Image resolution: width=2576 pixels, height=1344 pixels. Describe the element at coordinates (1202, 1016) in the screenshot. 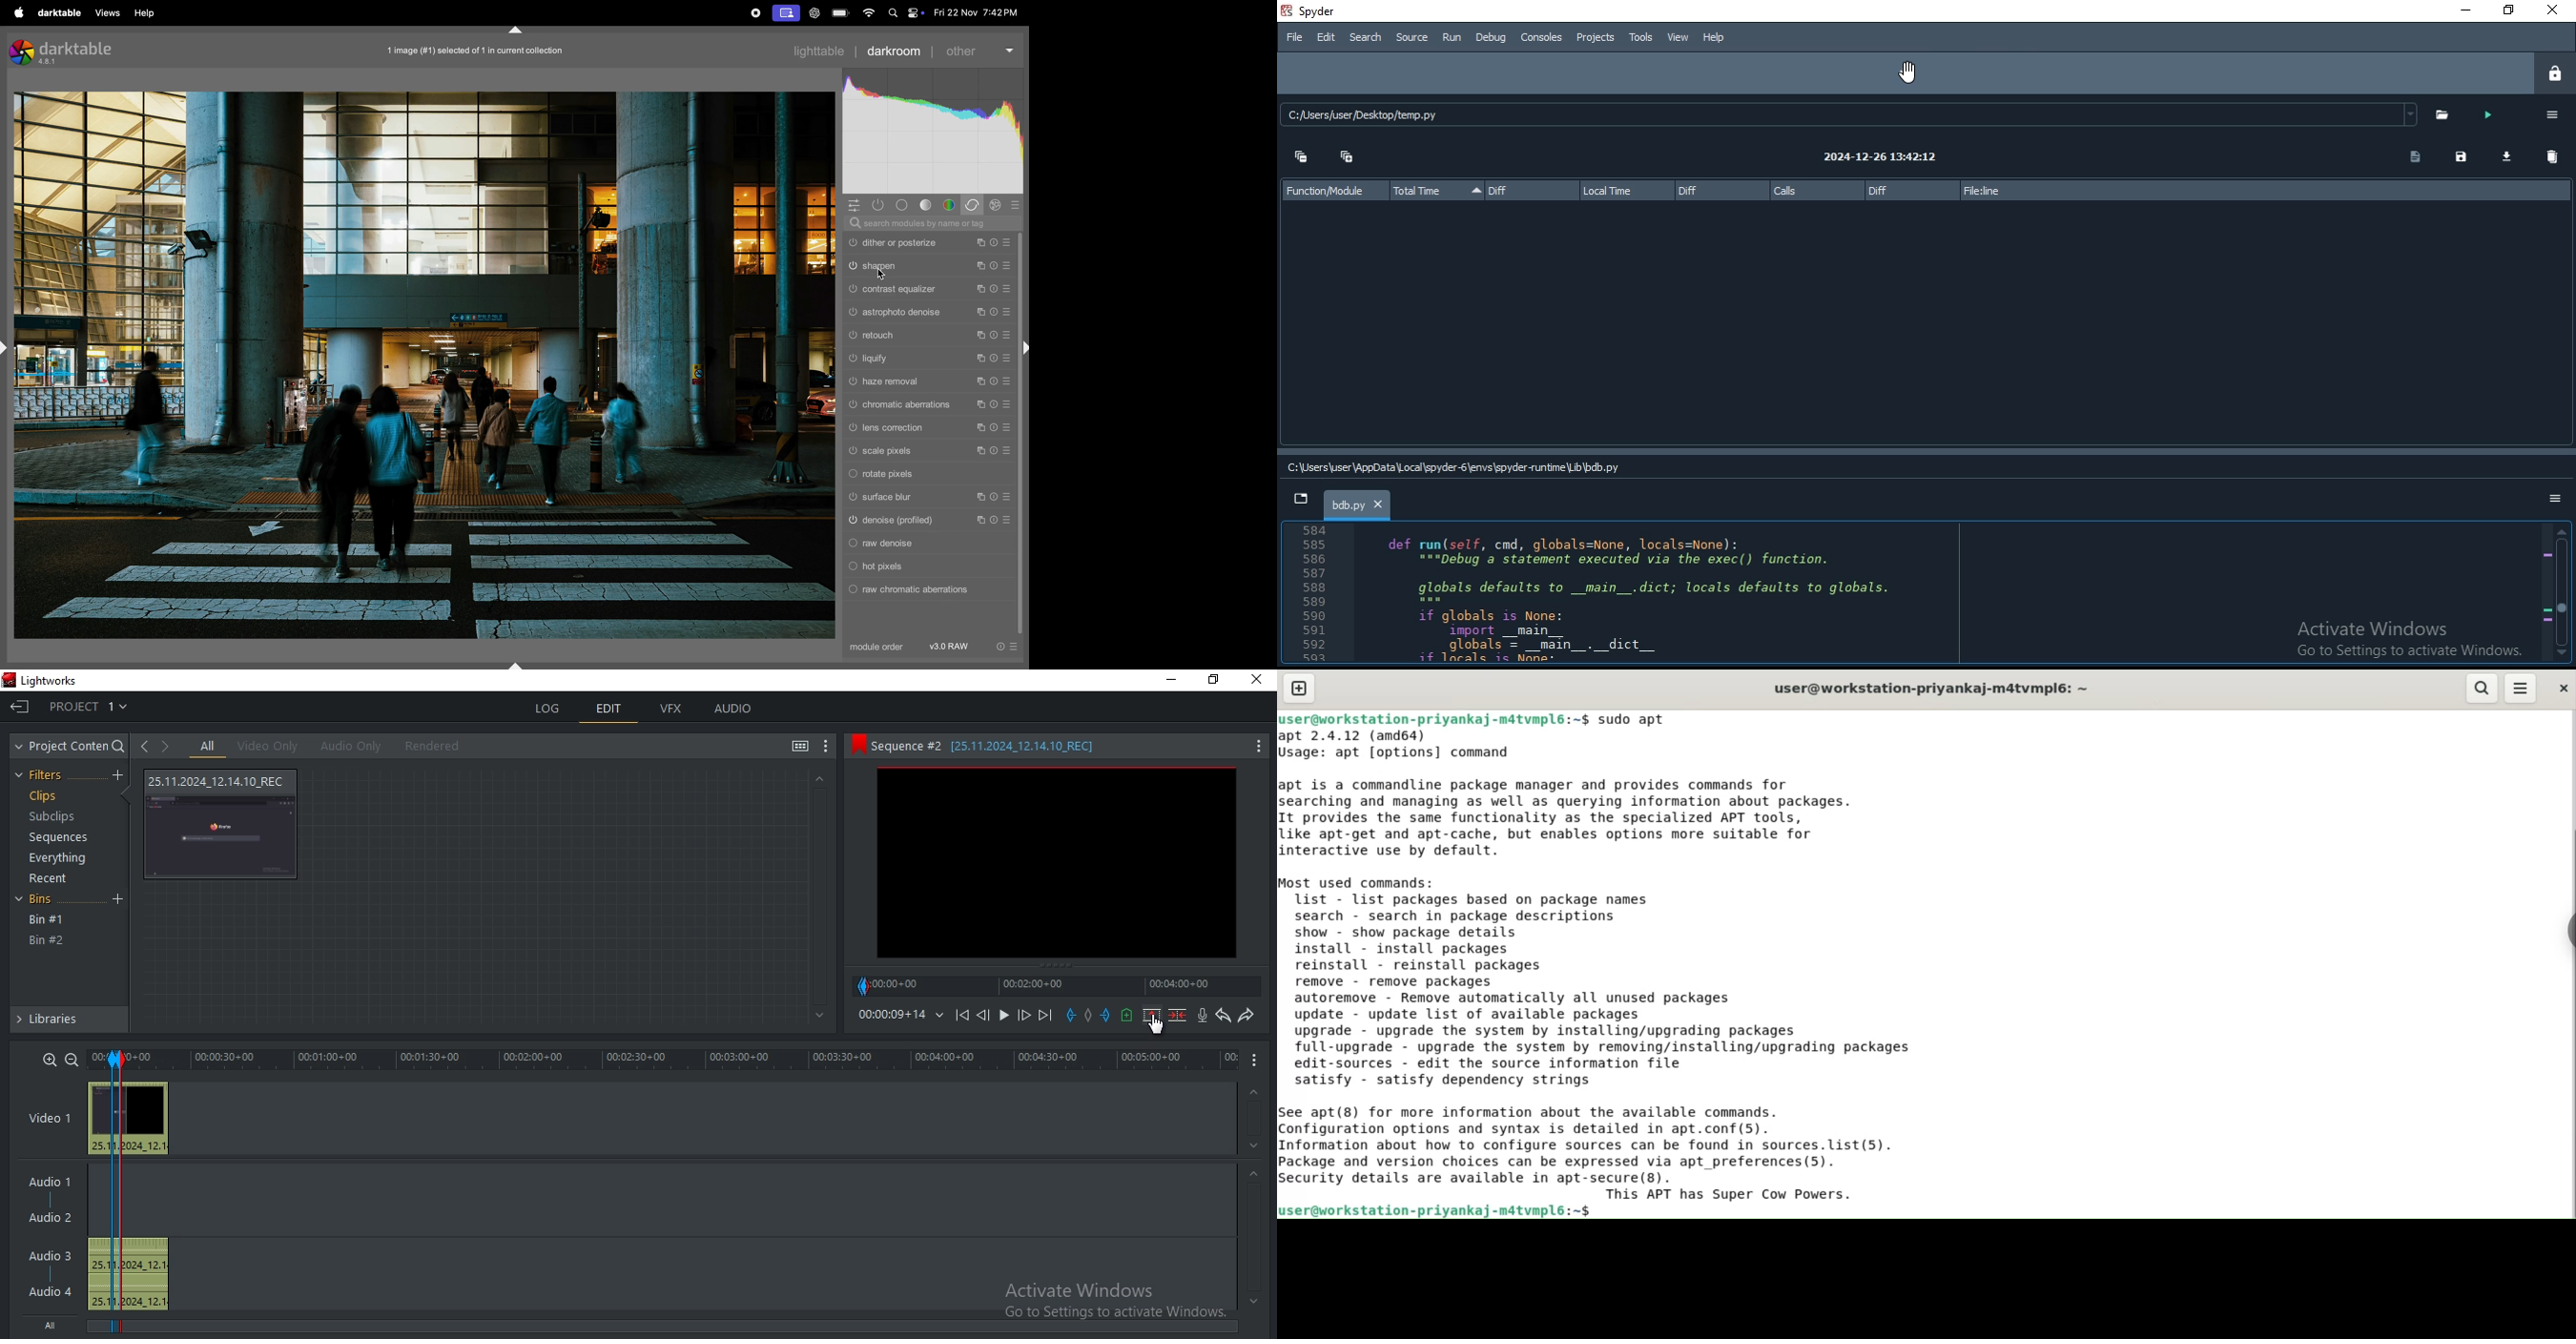

I see `record audio` at that location.